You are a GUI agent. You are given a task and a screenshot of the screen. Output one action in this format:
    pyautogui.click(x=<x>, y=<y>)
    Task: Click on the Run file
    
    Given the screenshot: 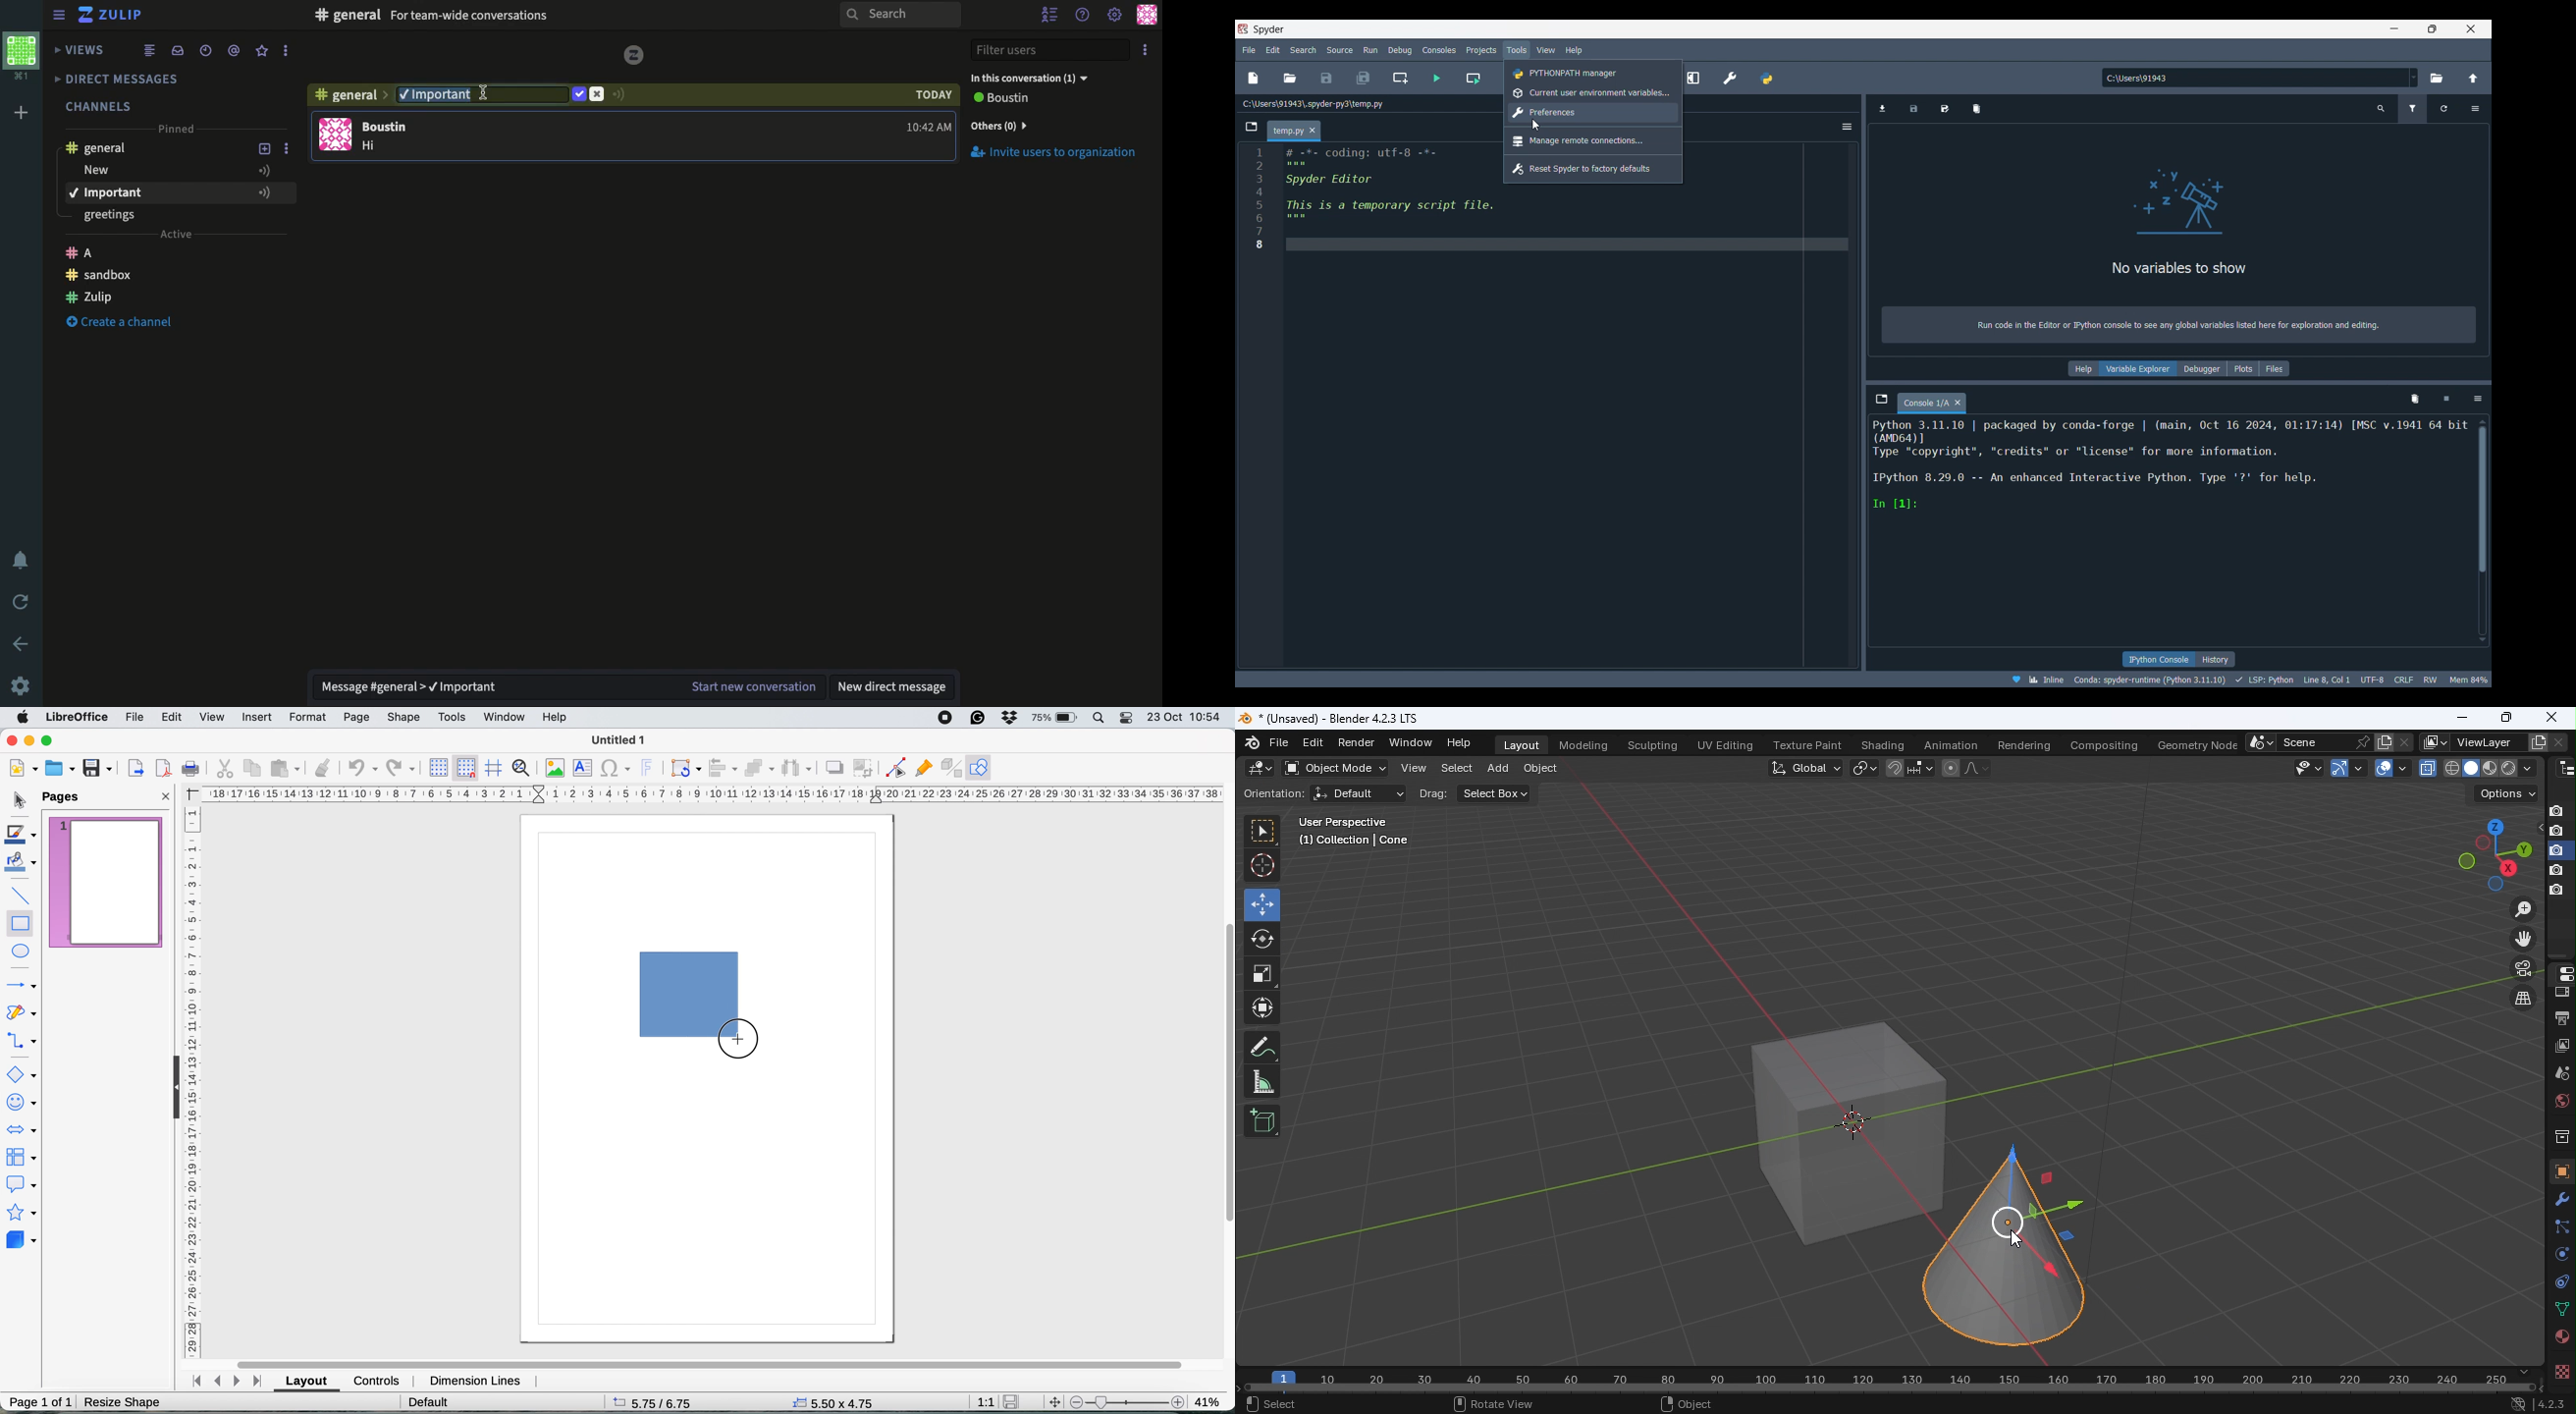 What is the action you would take?
    pyautogui.click(x=1436, y=78)
    